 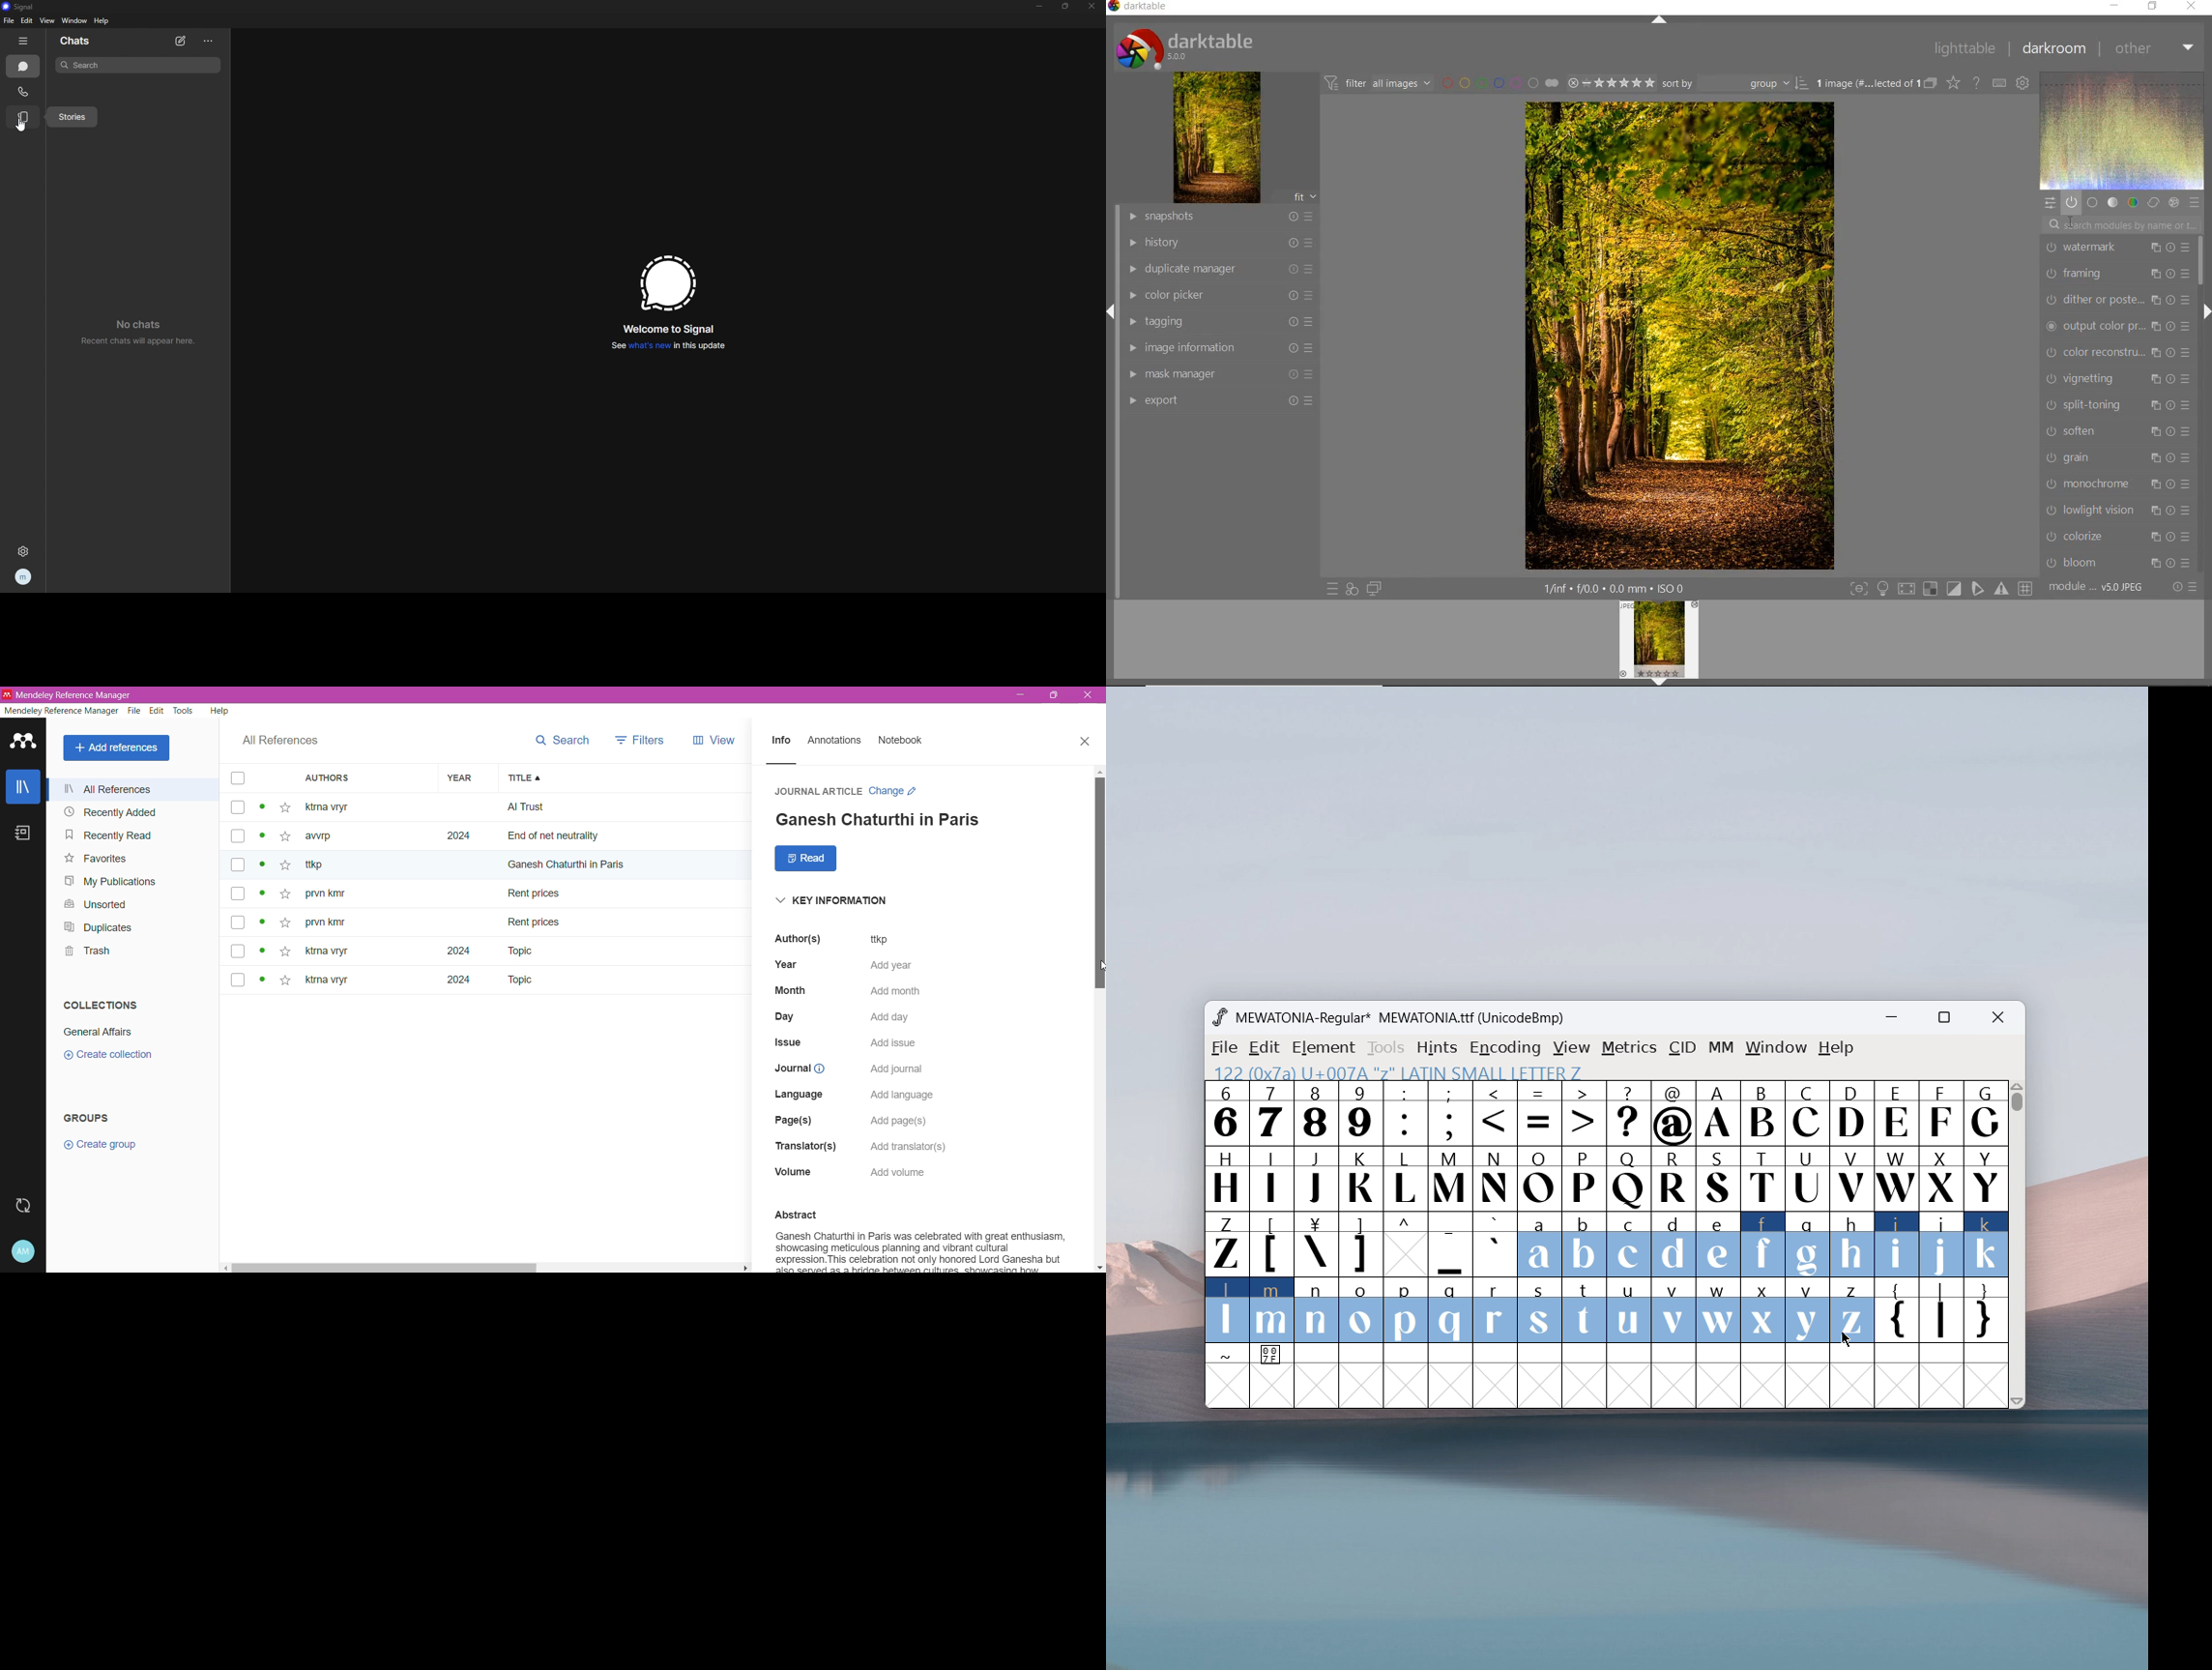 What do you see at coordinates (1964, 49) in the screenshot?
I see `lighttable` at bounding box center [1964, 49].